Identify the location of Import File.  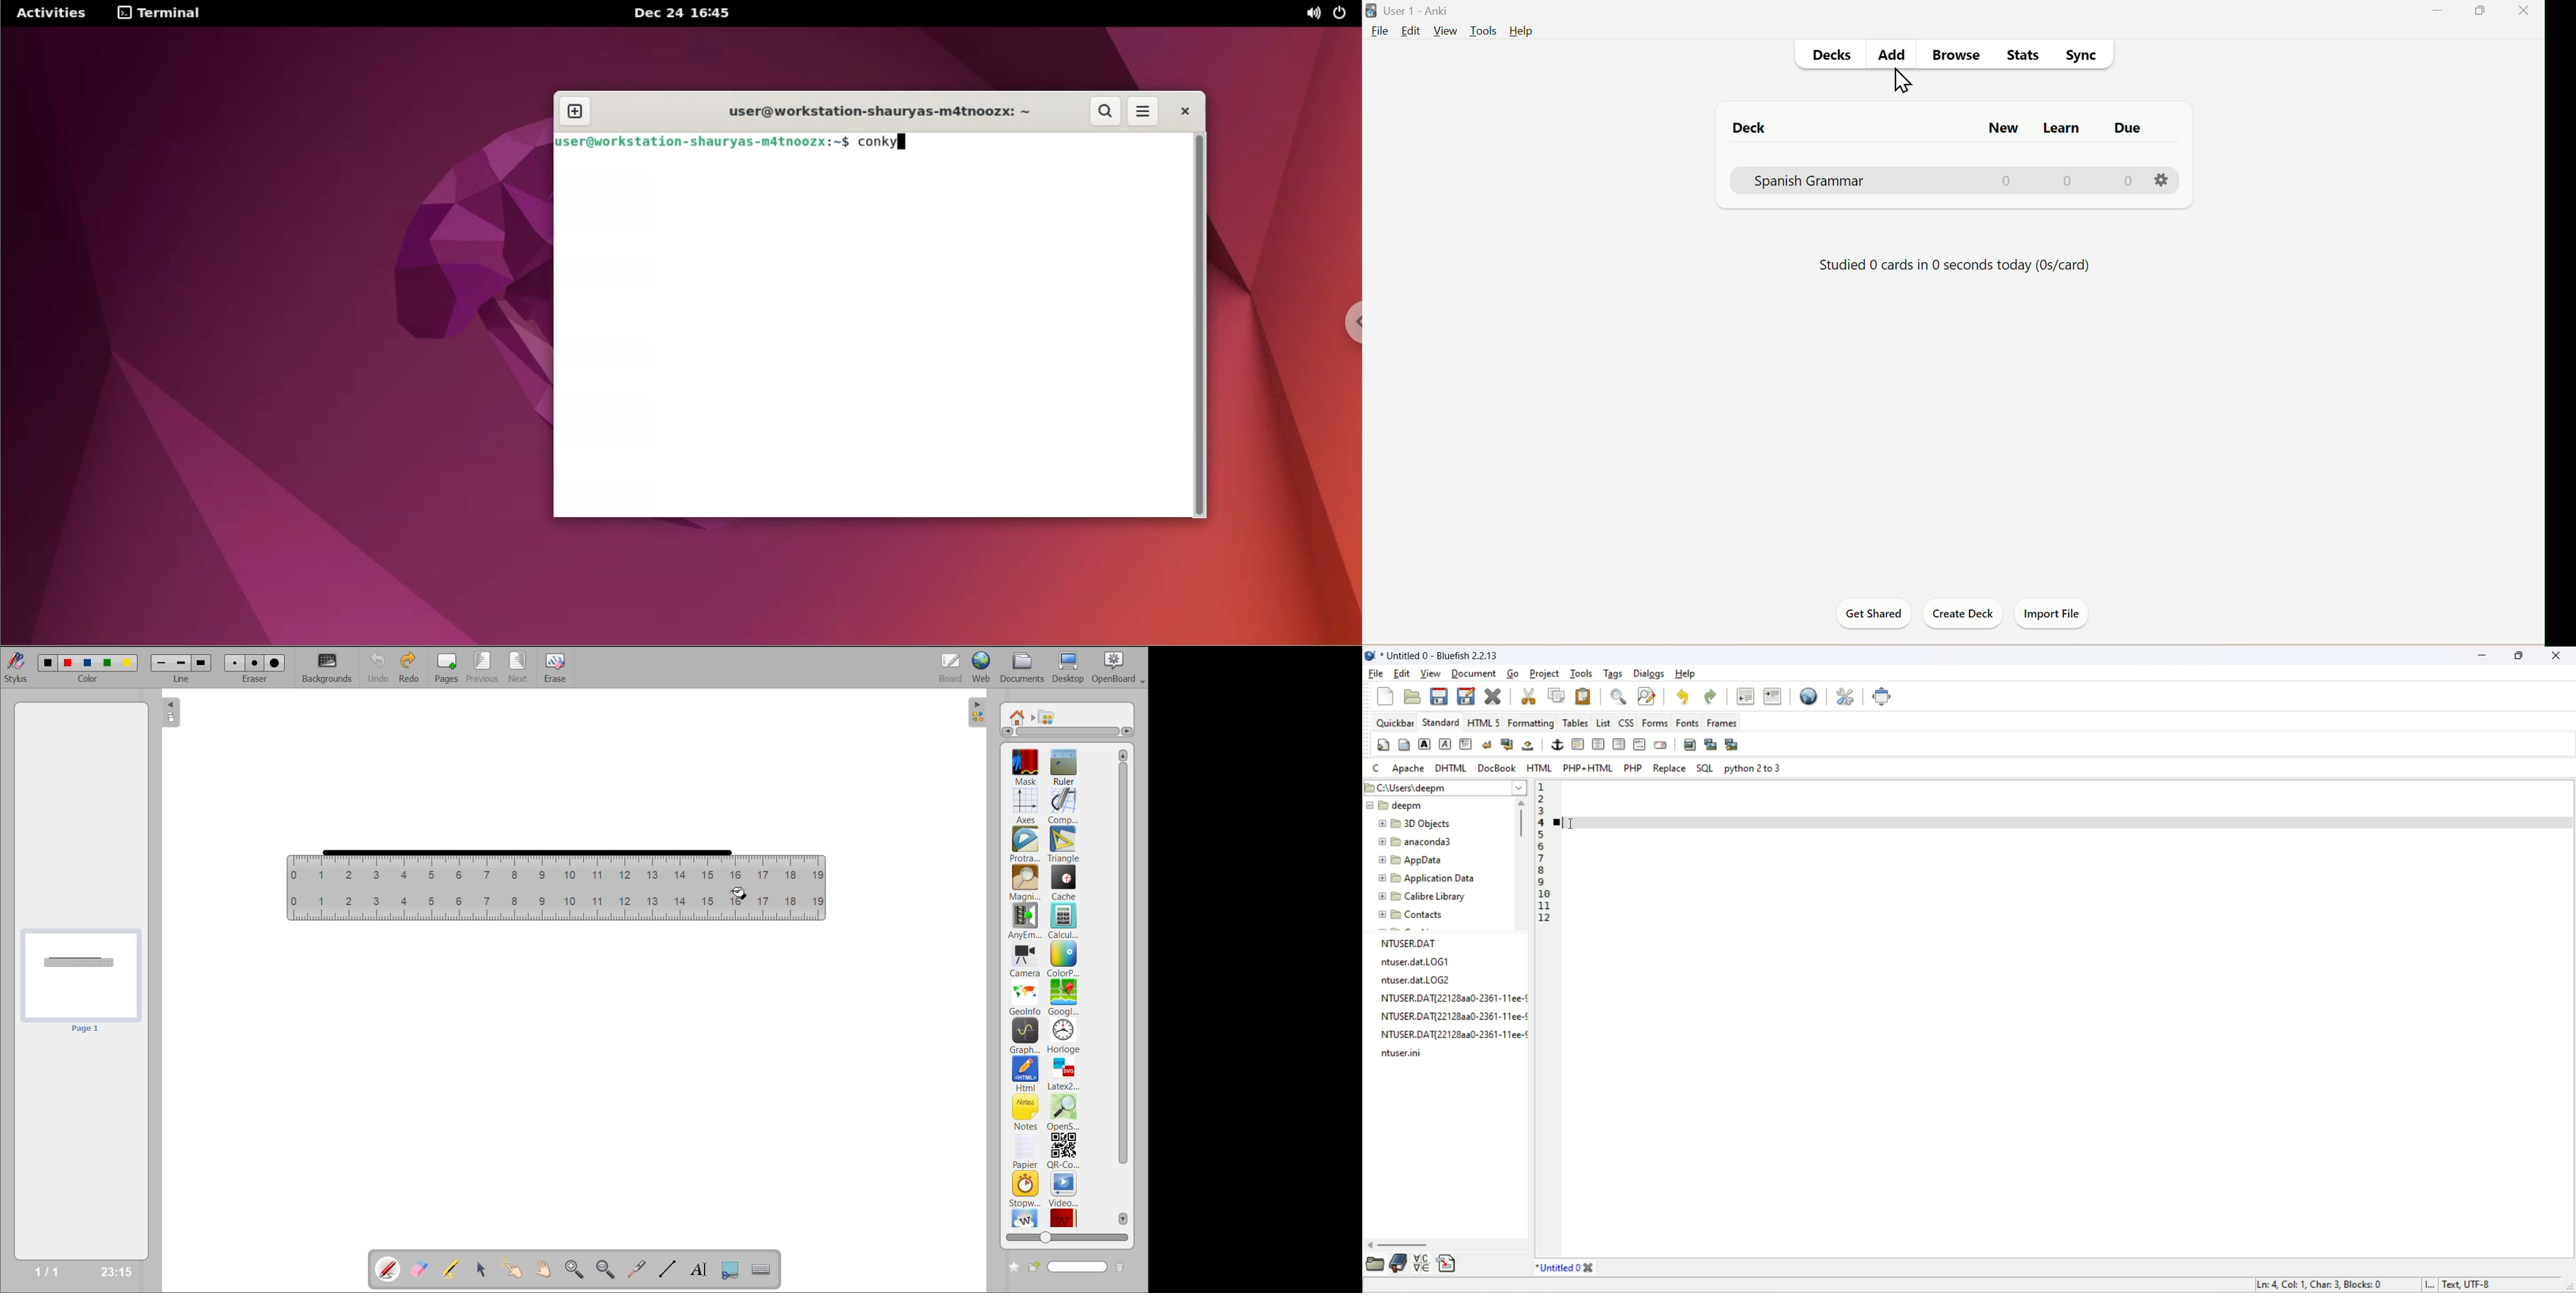
(2050, 612).